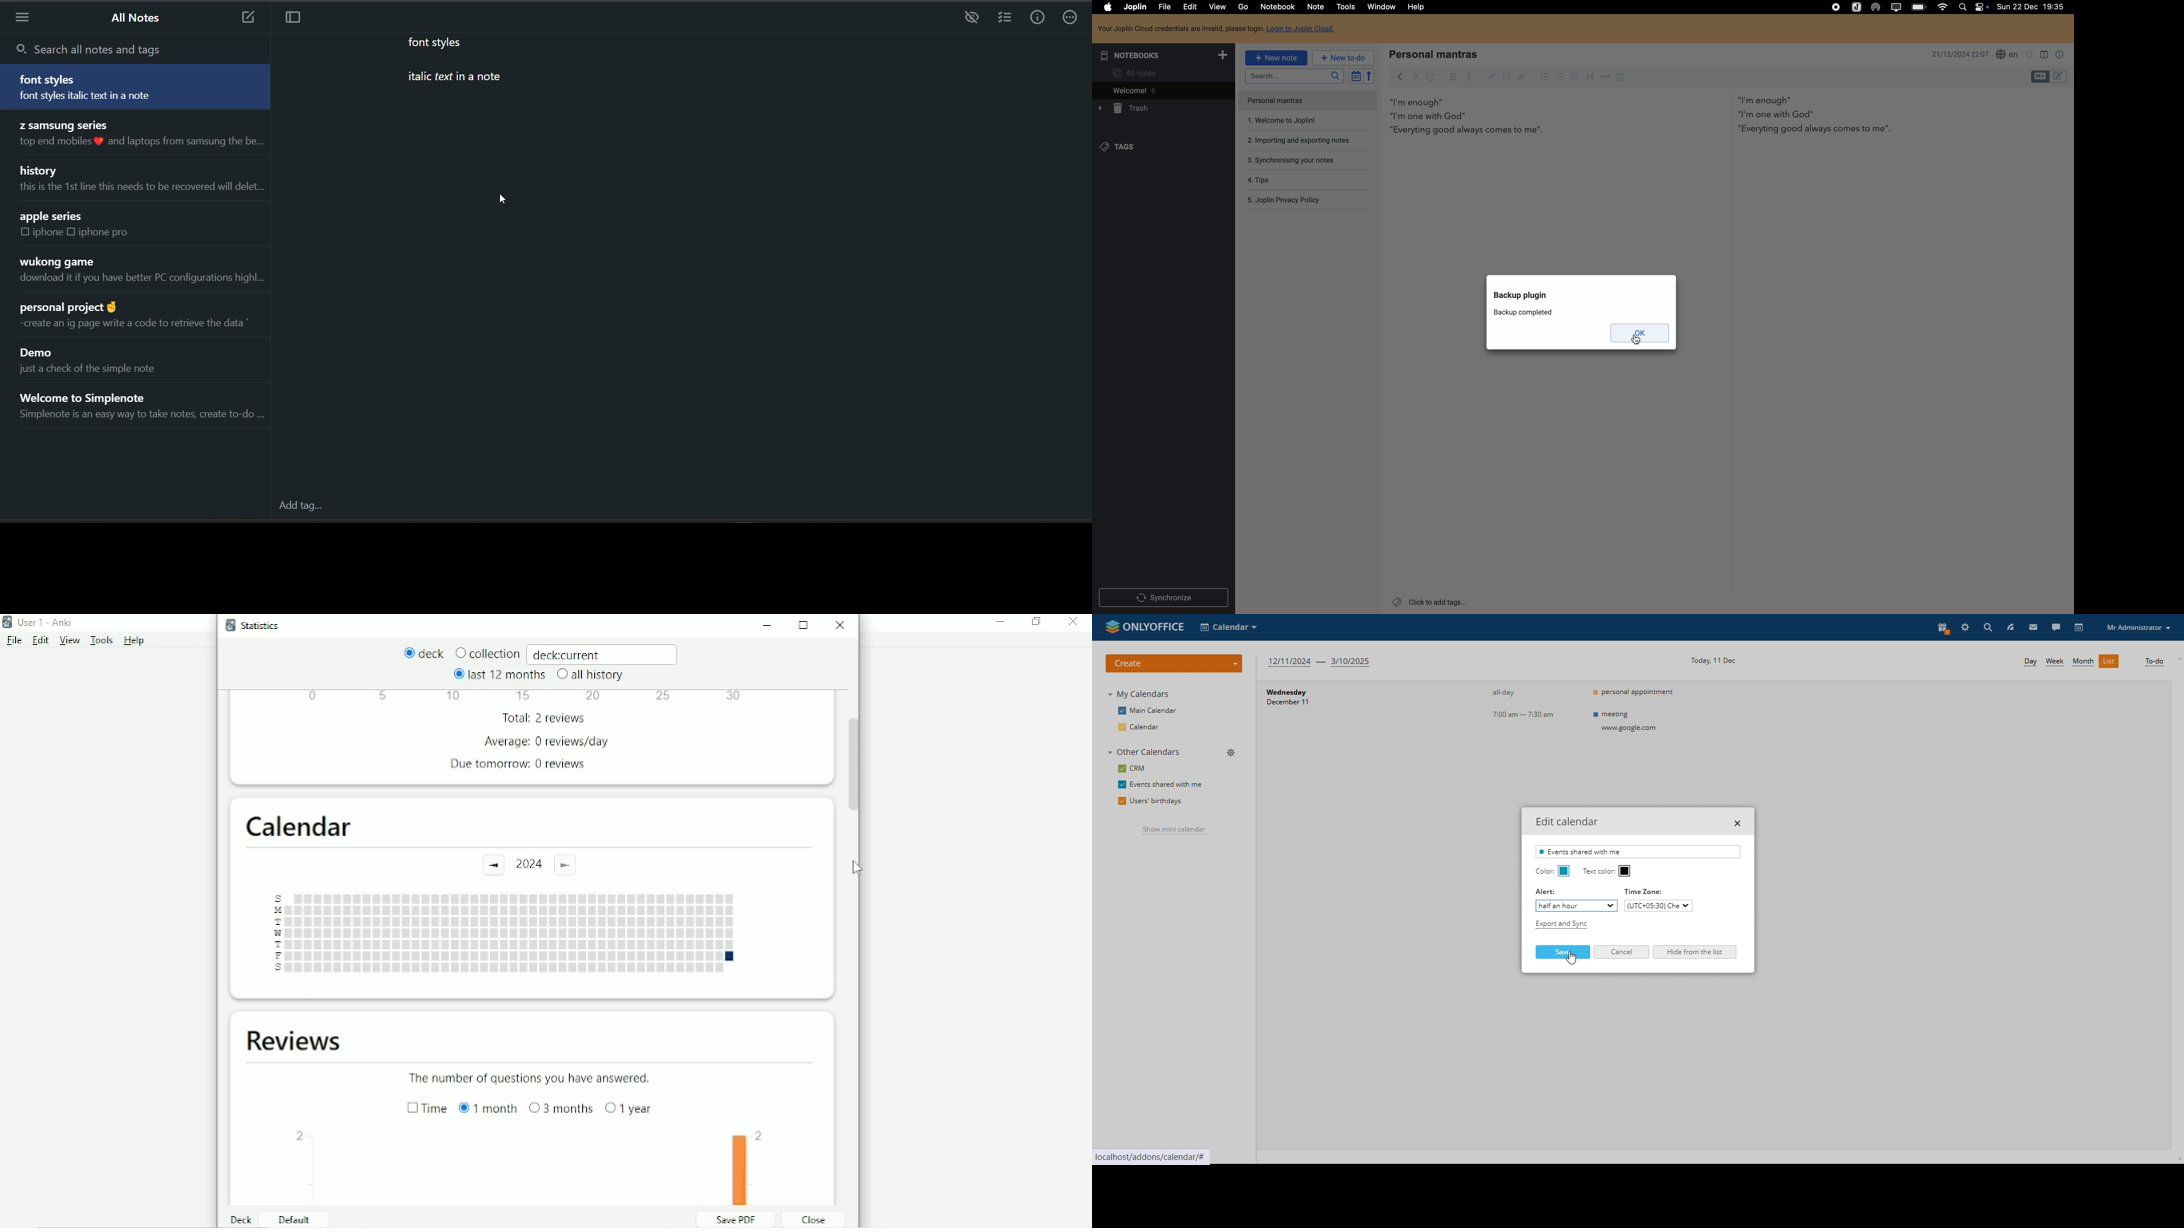  Describe the element at coordinates (1259, 181) in the screenshot. I see `tips` at that location.